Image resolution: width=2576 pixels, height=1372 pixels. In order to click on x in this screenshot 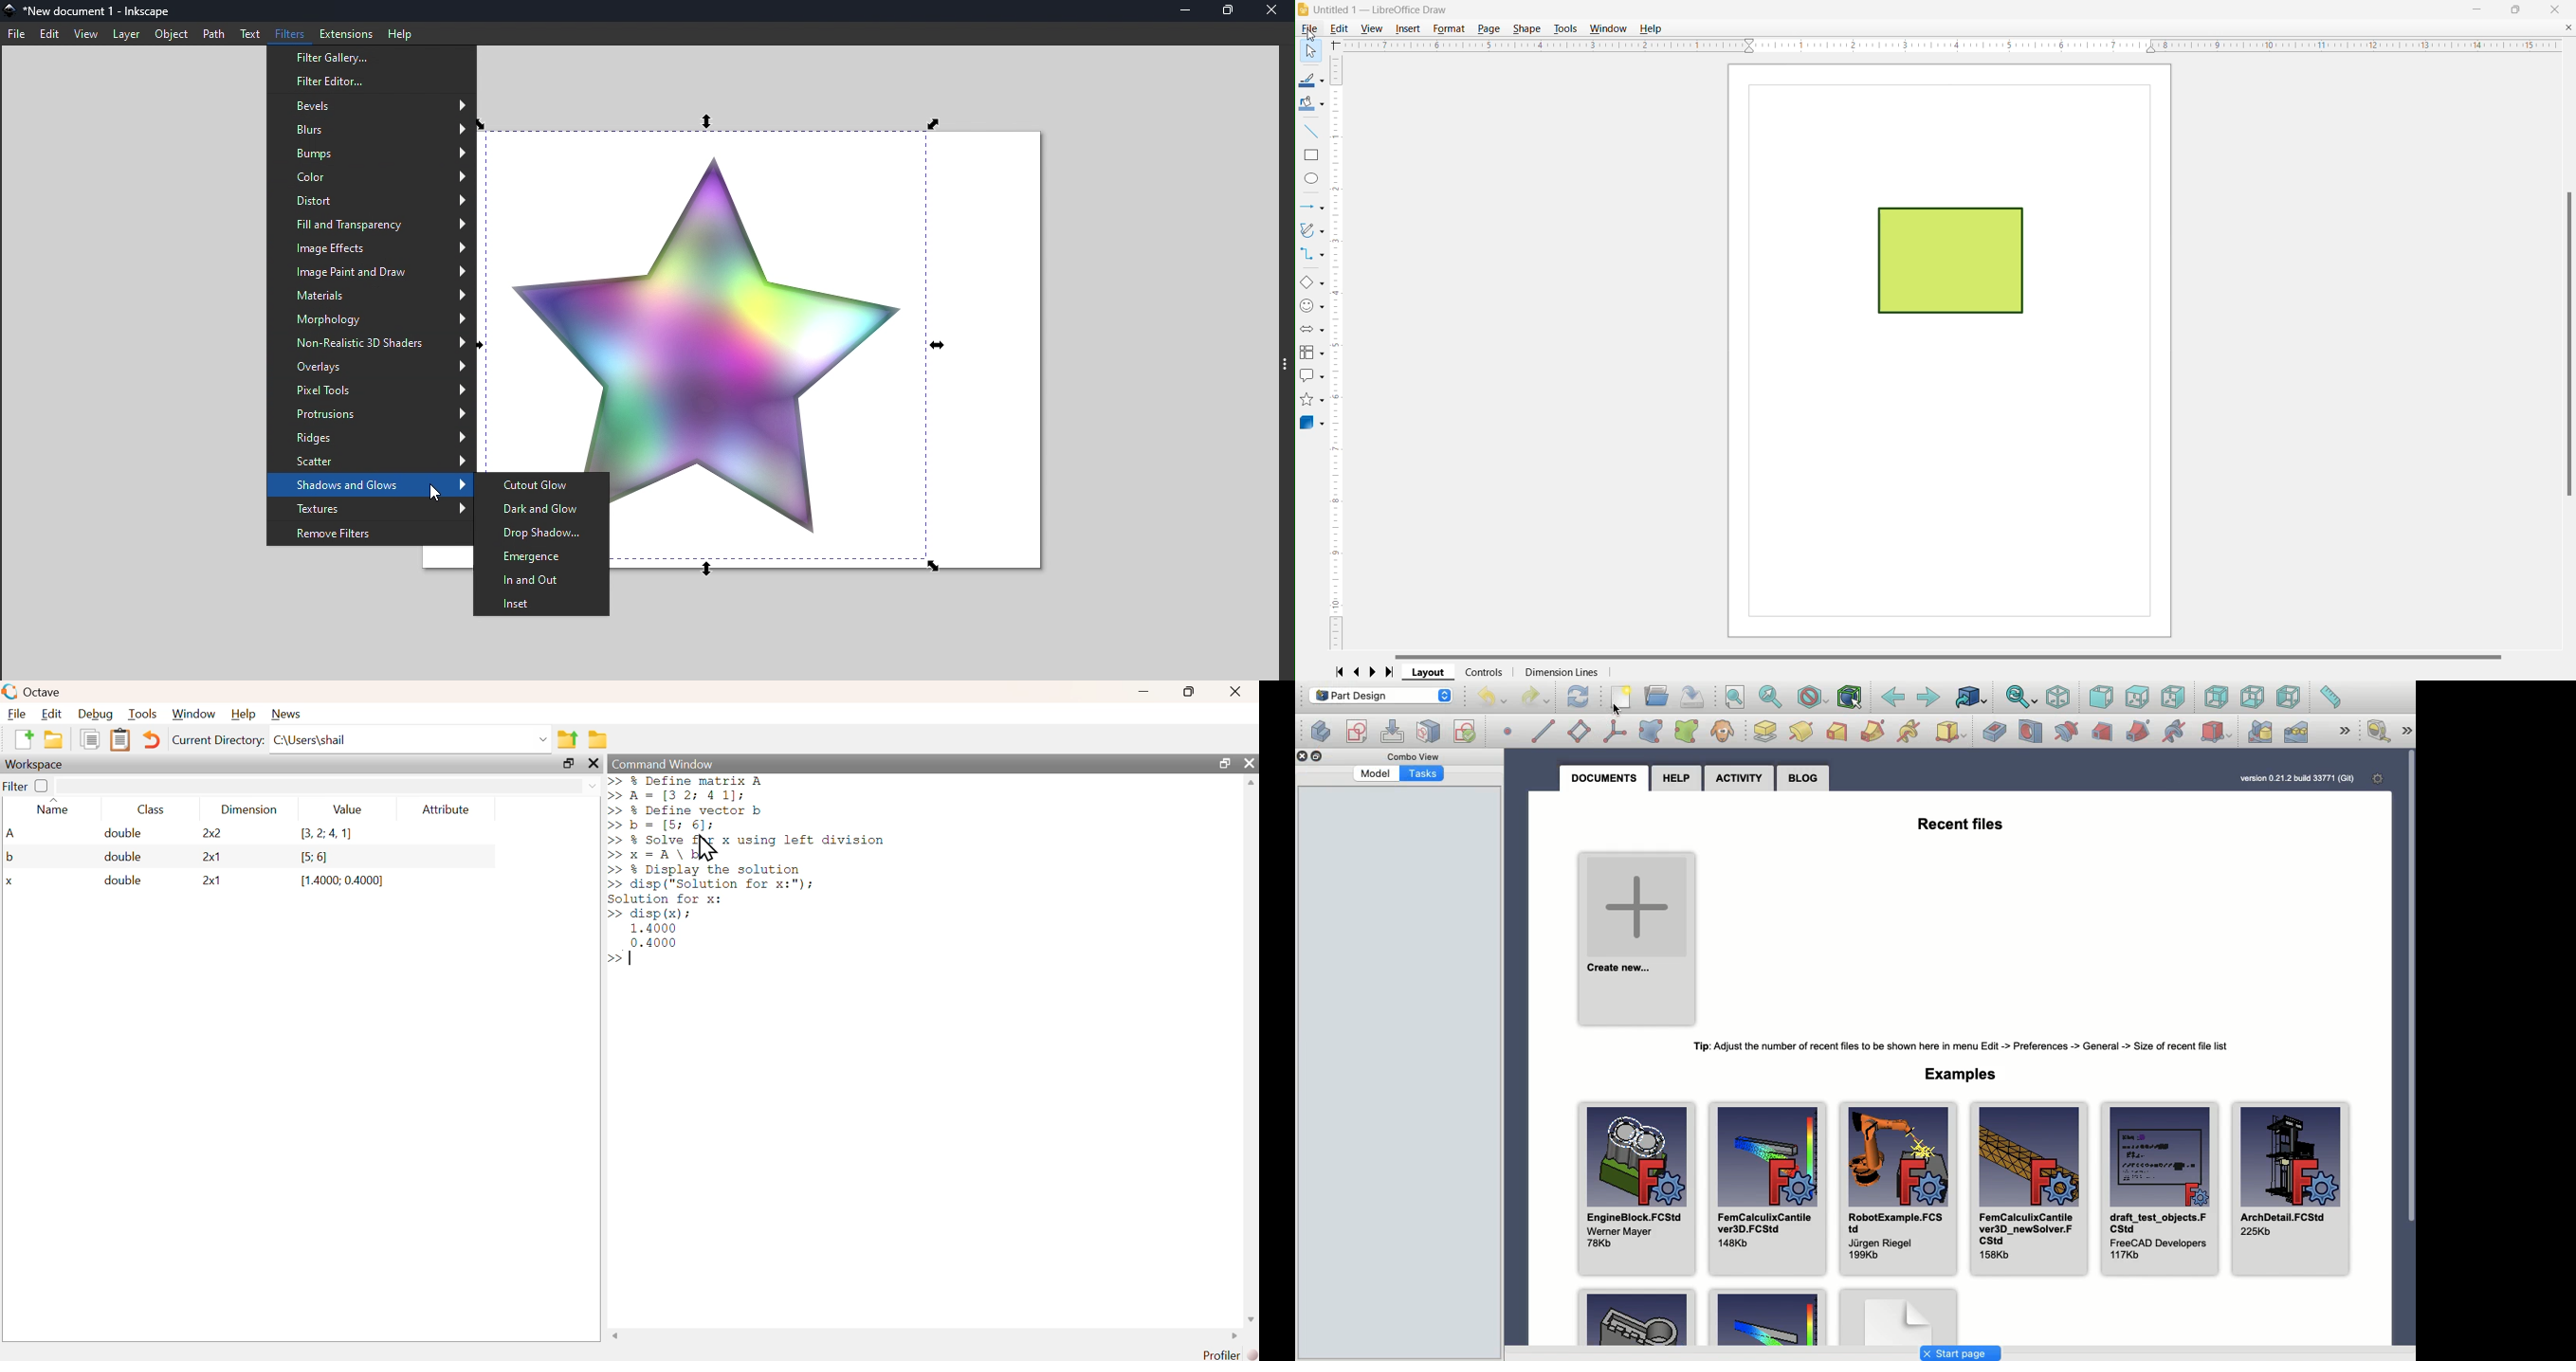, I will do `click(12, 882)`.